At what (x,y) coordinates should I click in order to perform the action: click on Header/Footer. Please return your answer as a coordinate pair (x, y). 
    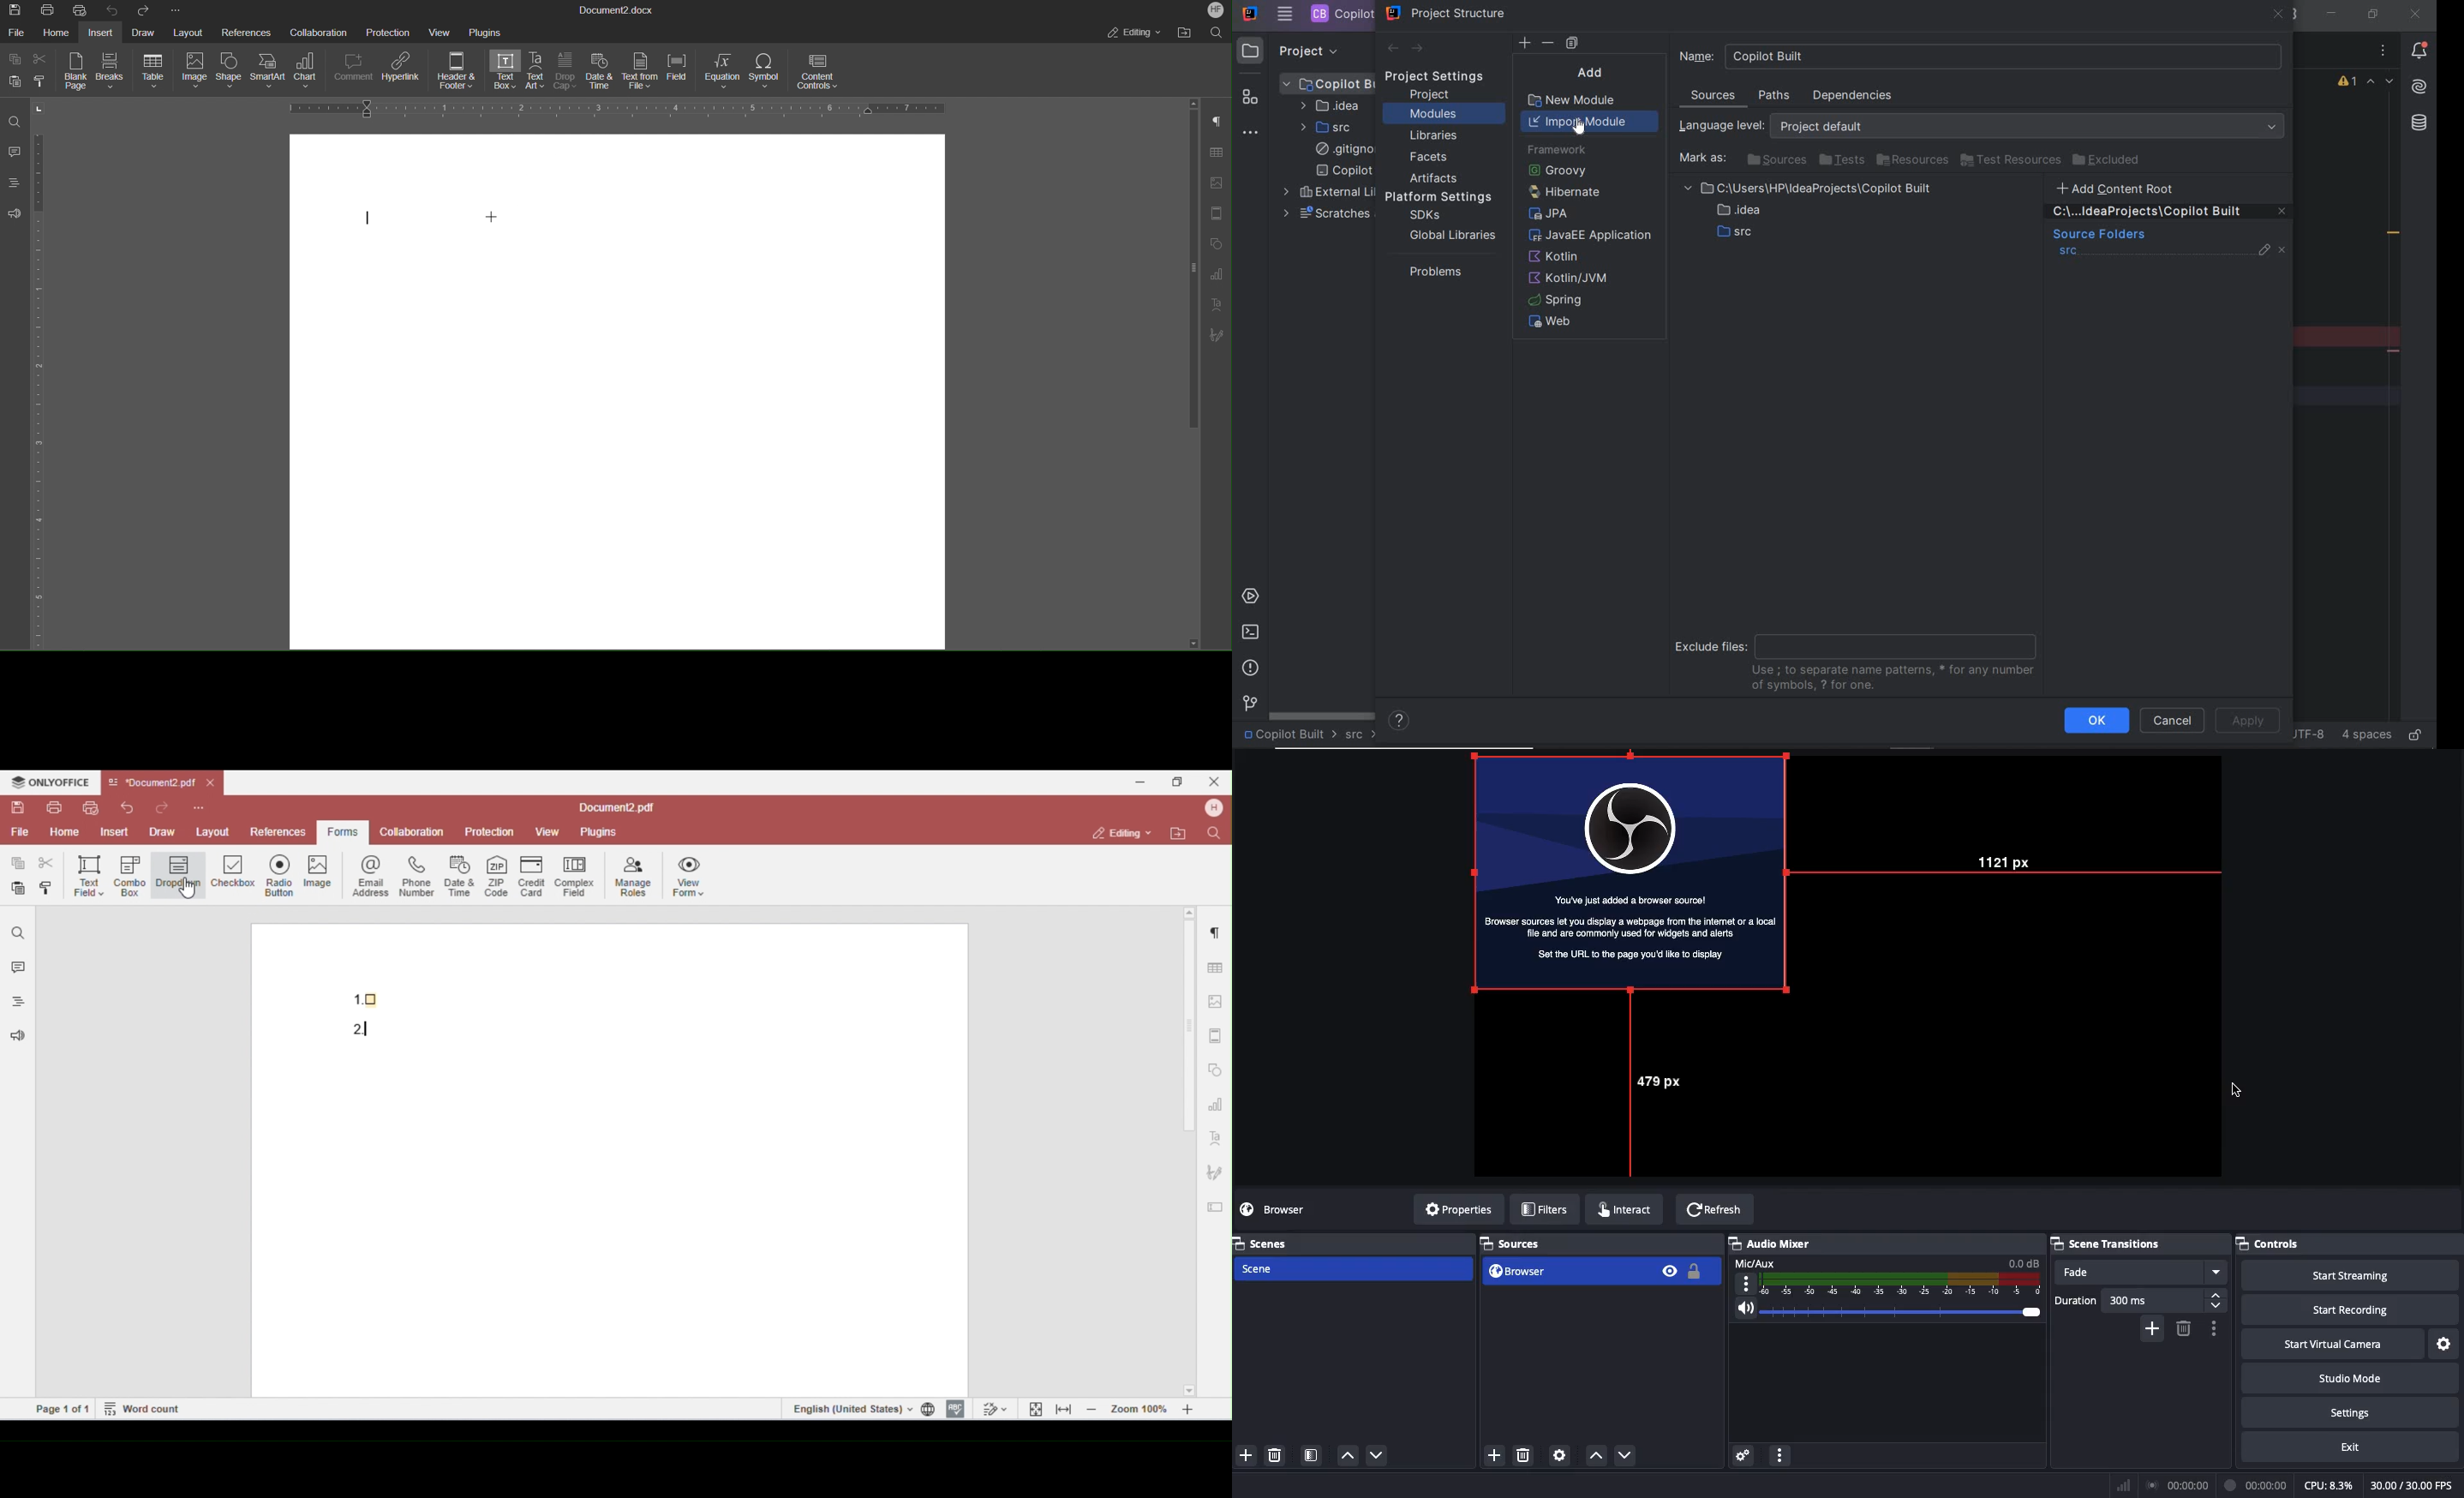
    Looking at the image, I should click on (1214, 214).